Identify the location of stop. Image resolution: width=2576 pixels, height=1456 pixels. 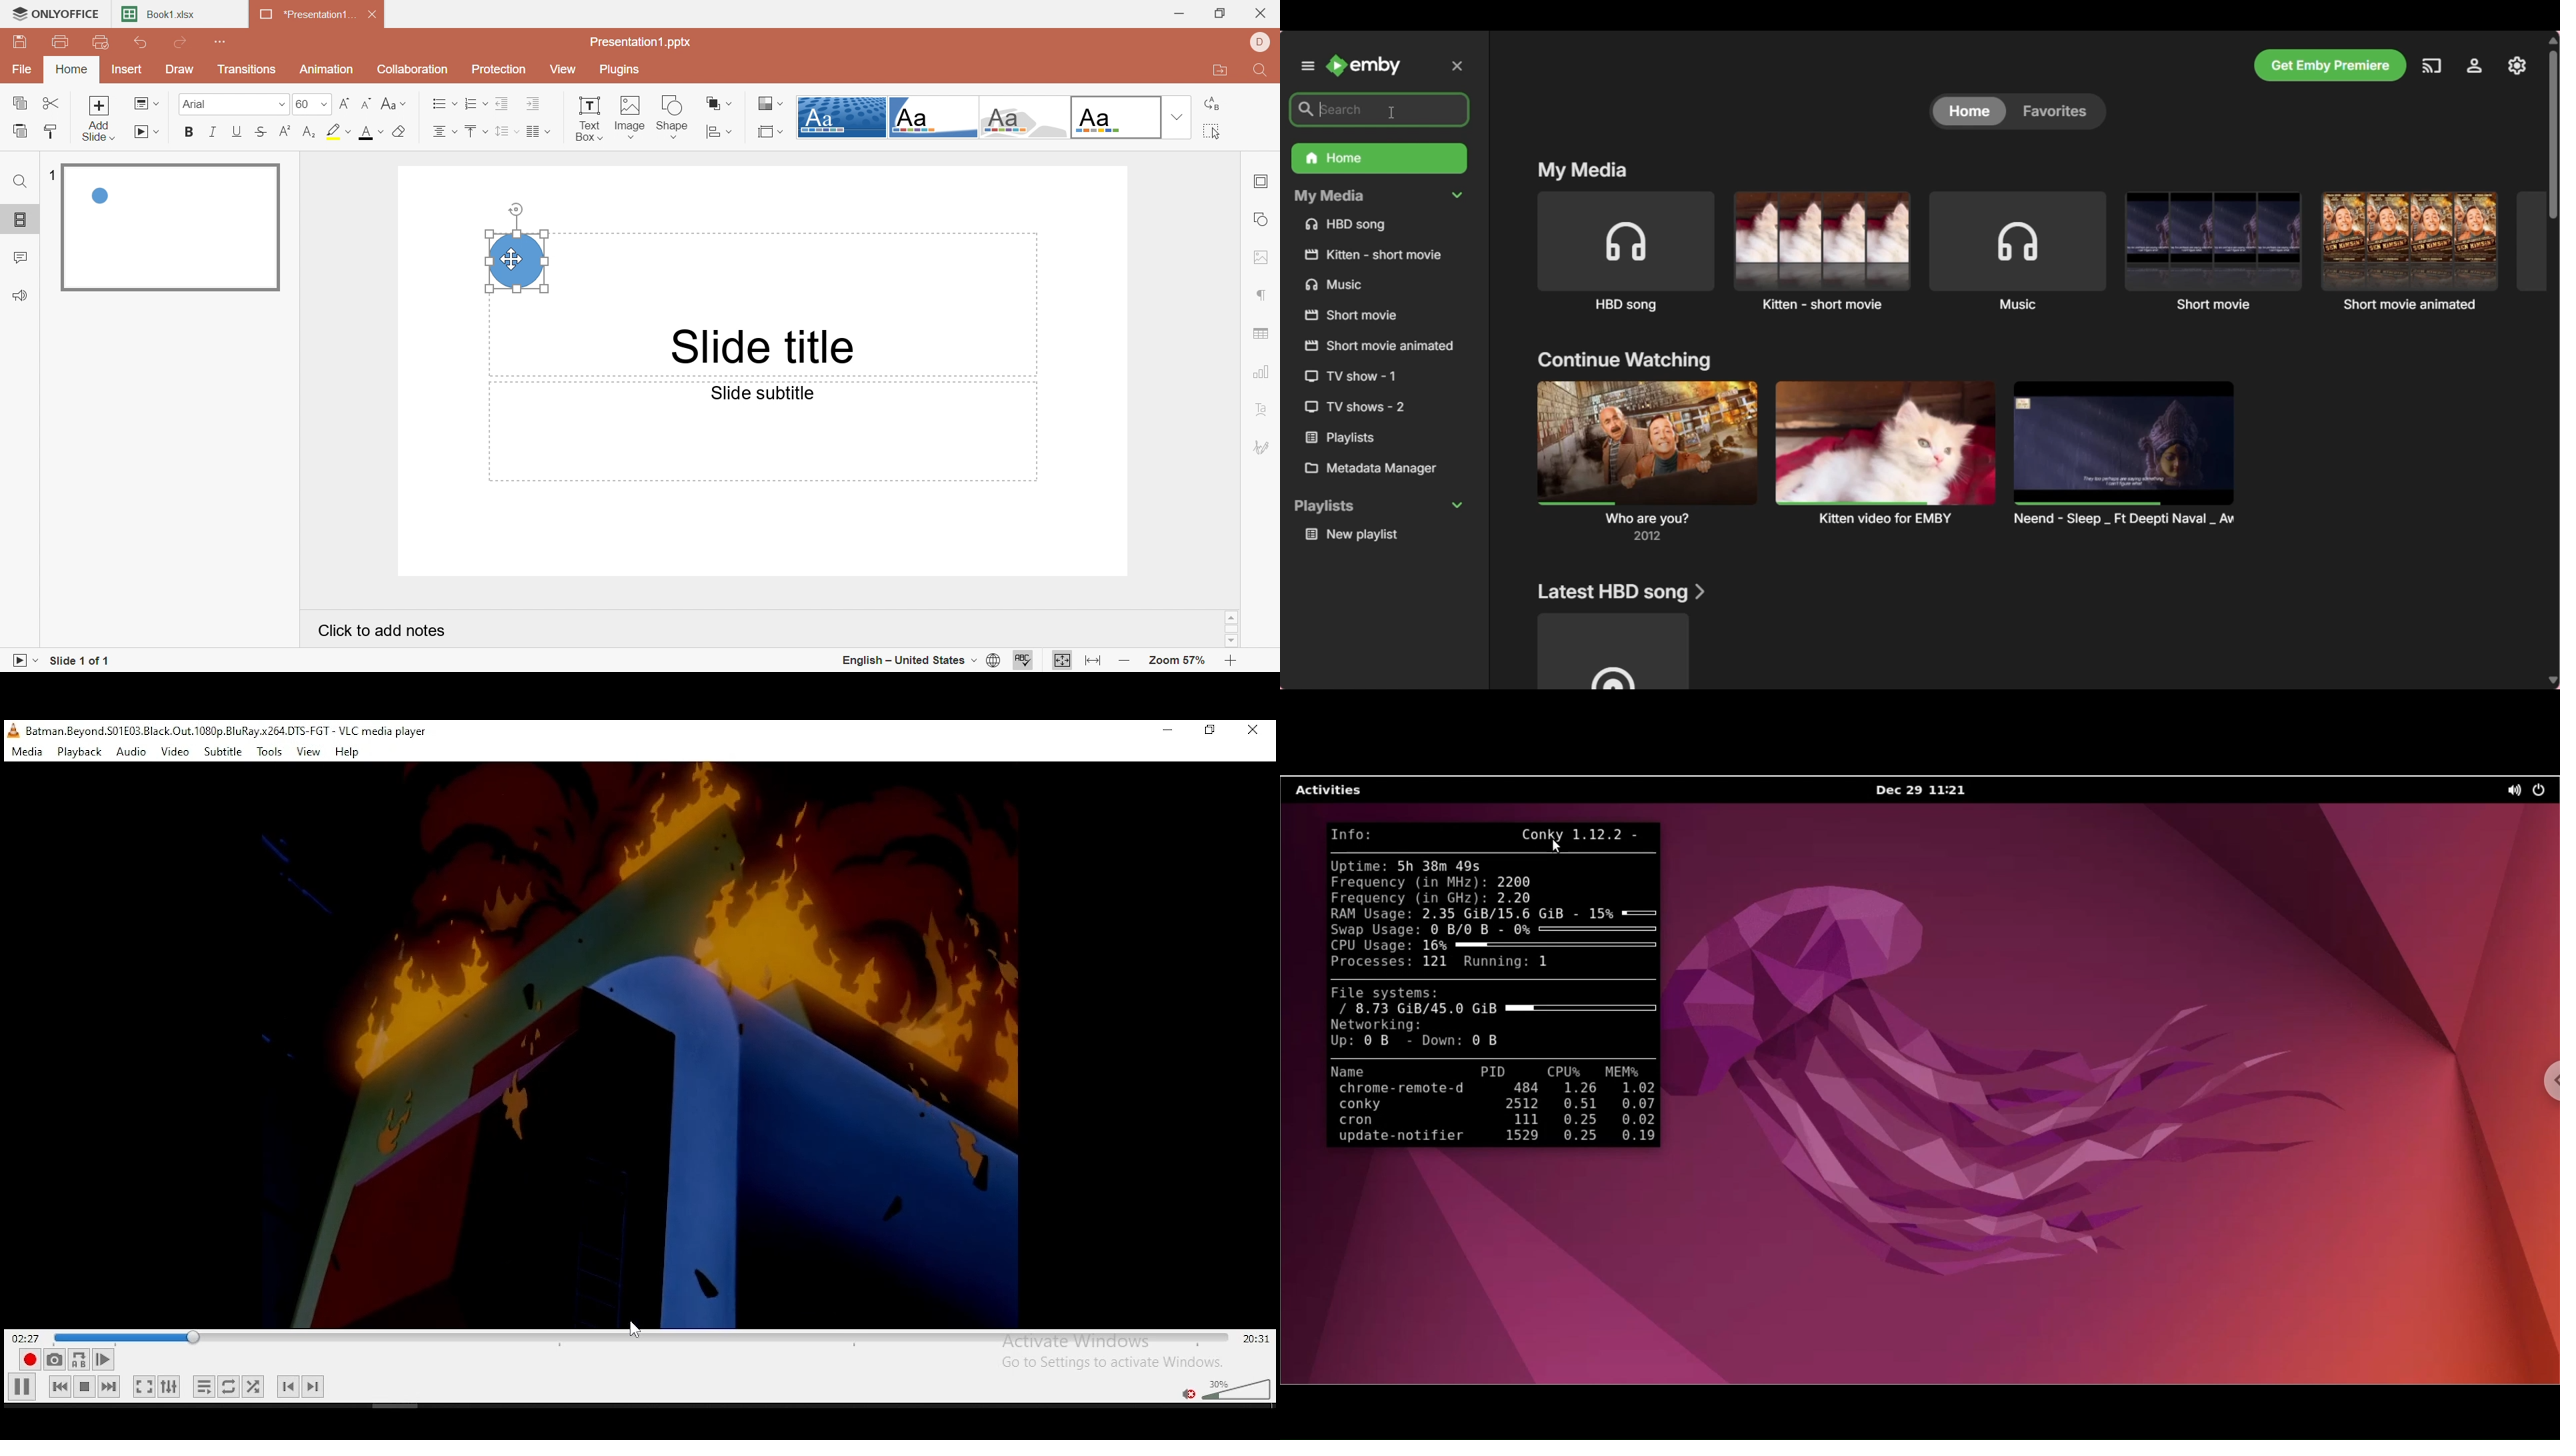
(84, 1386).